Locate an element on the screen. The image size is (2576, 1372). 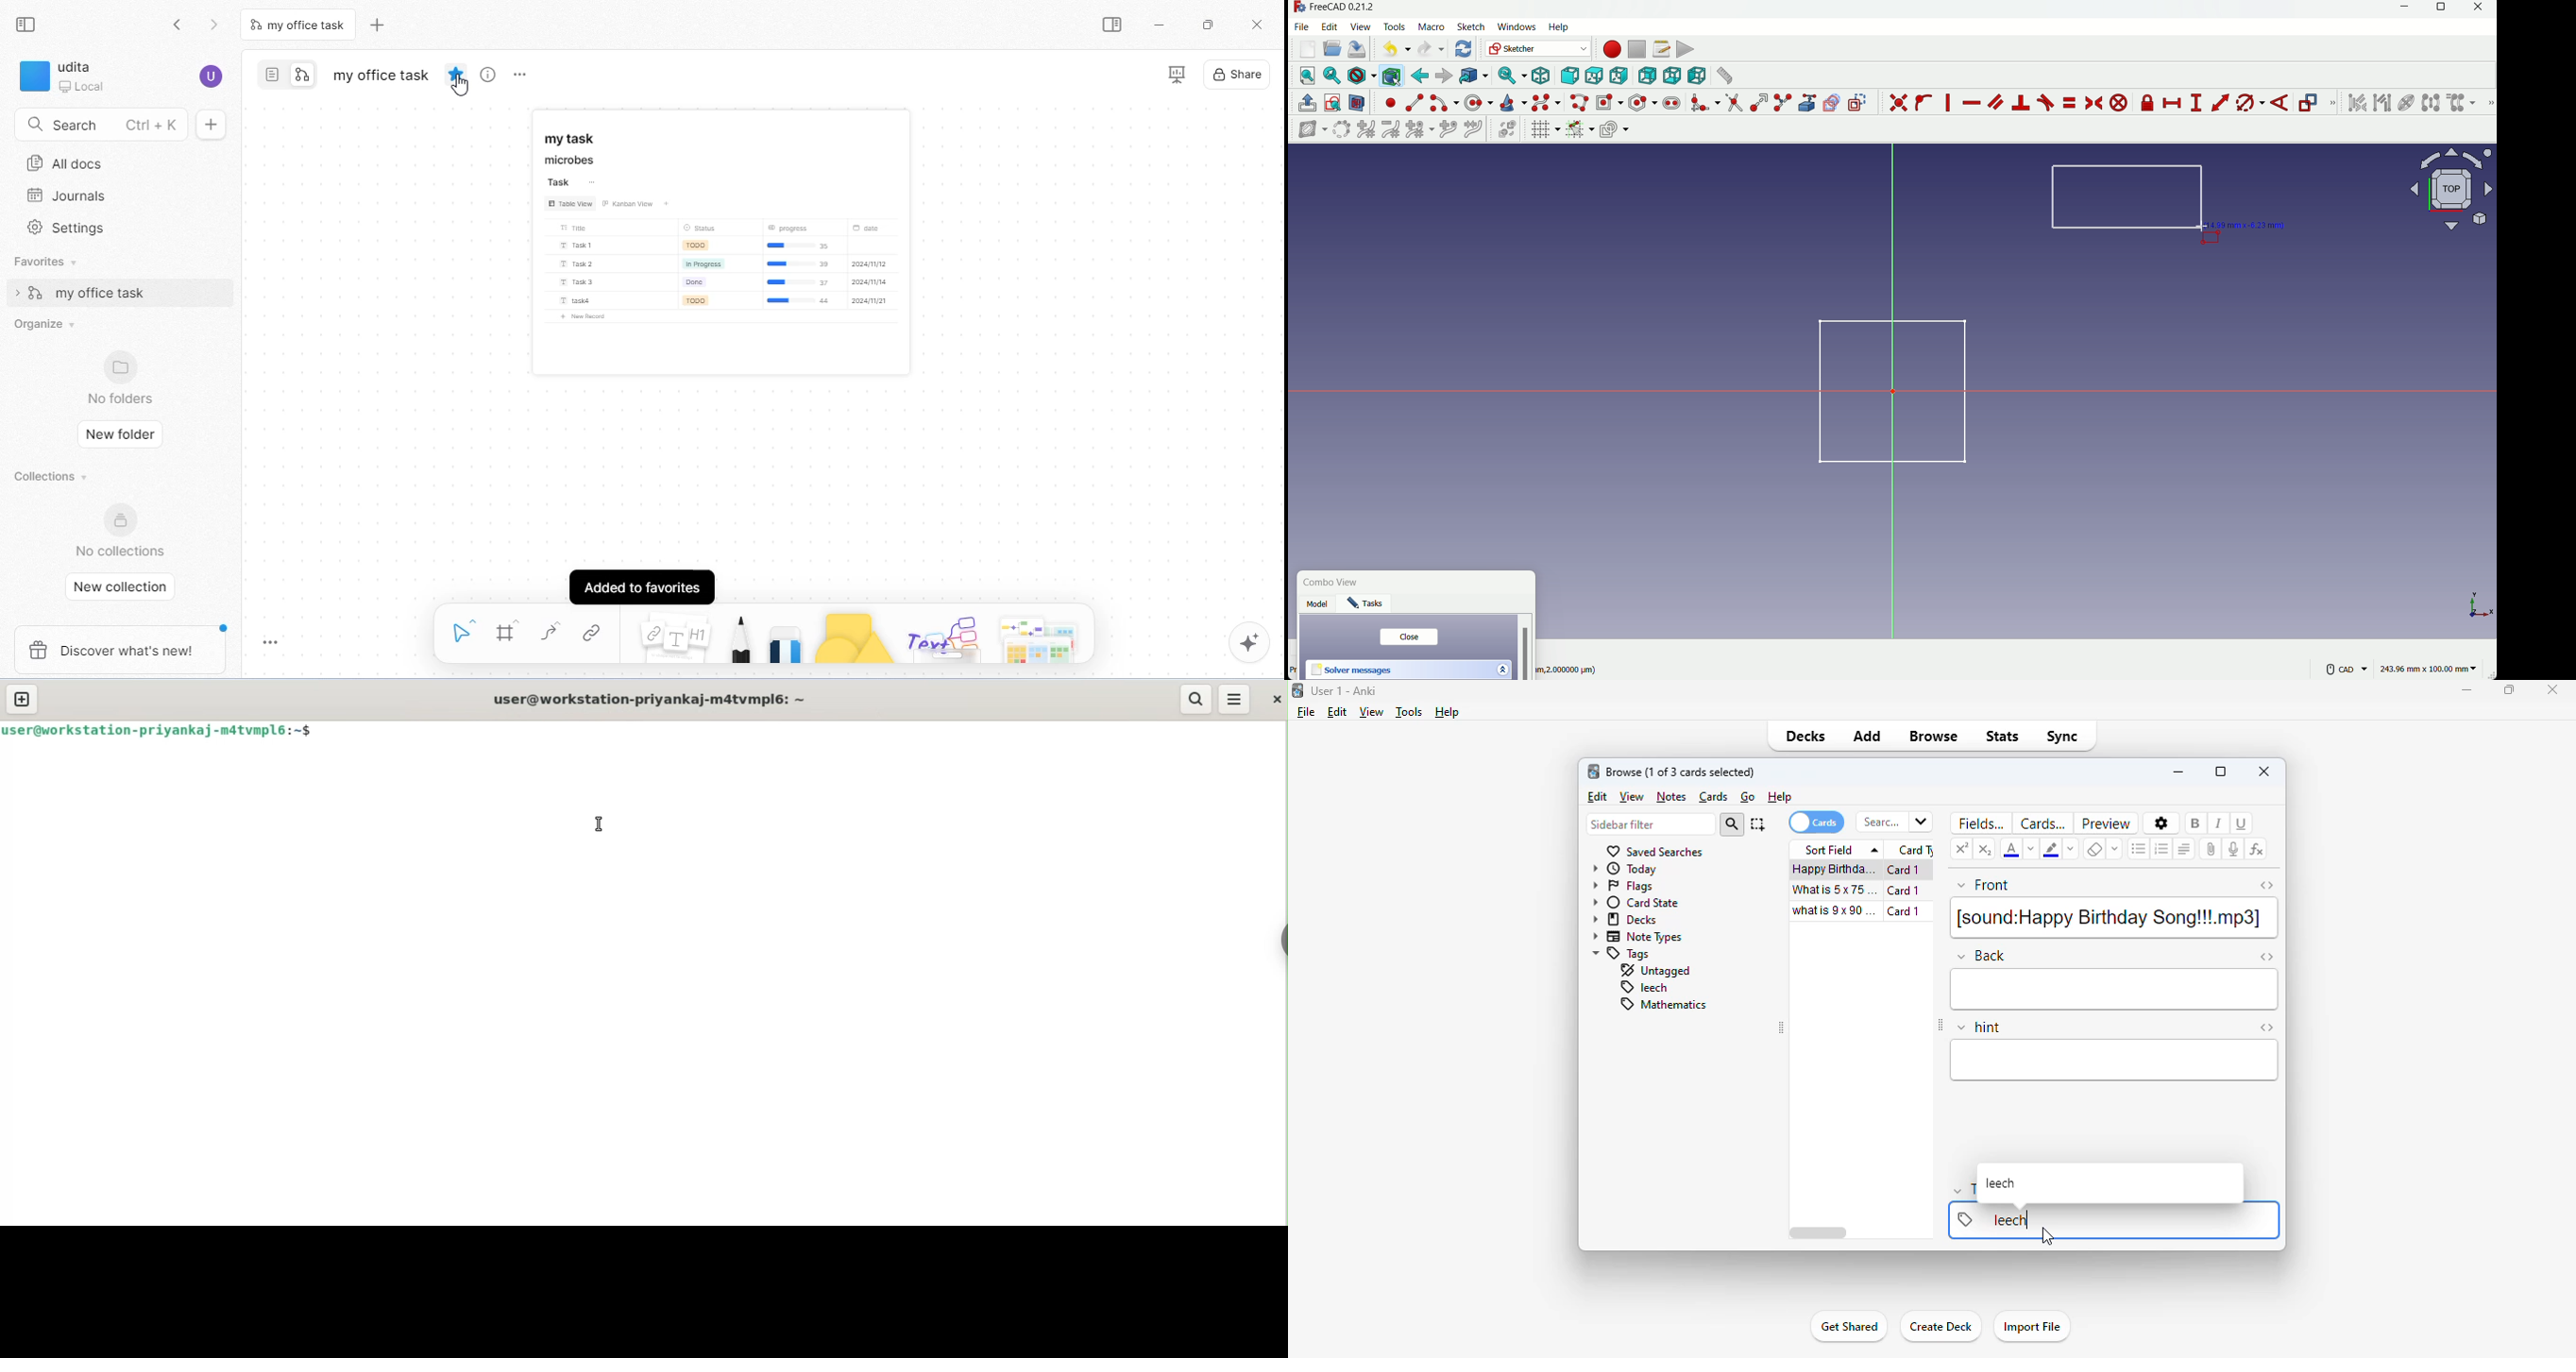
mathematics is located at coordinates (1661, 1004).